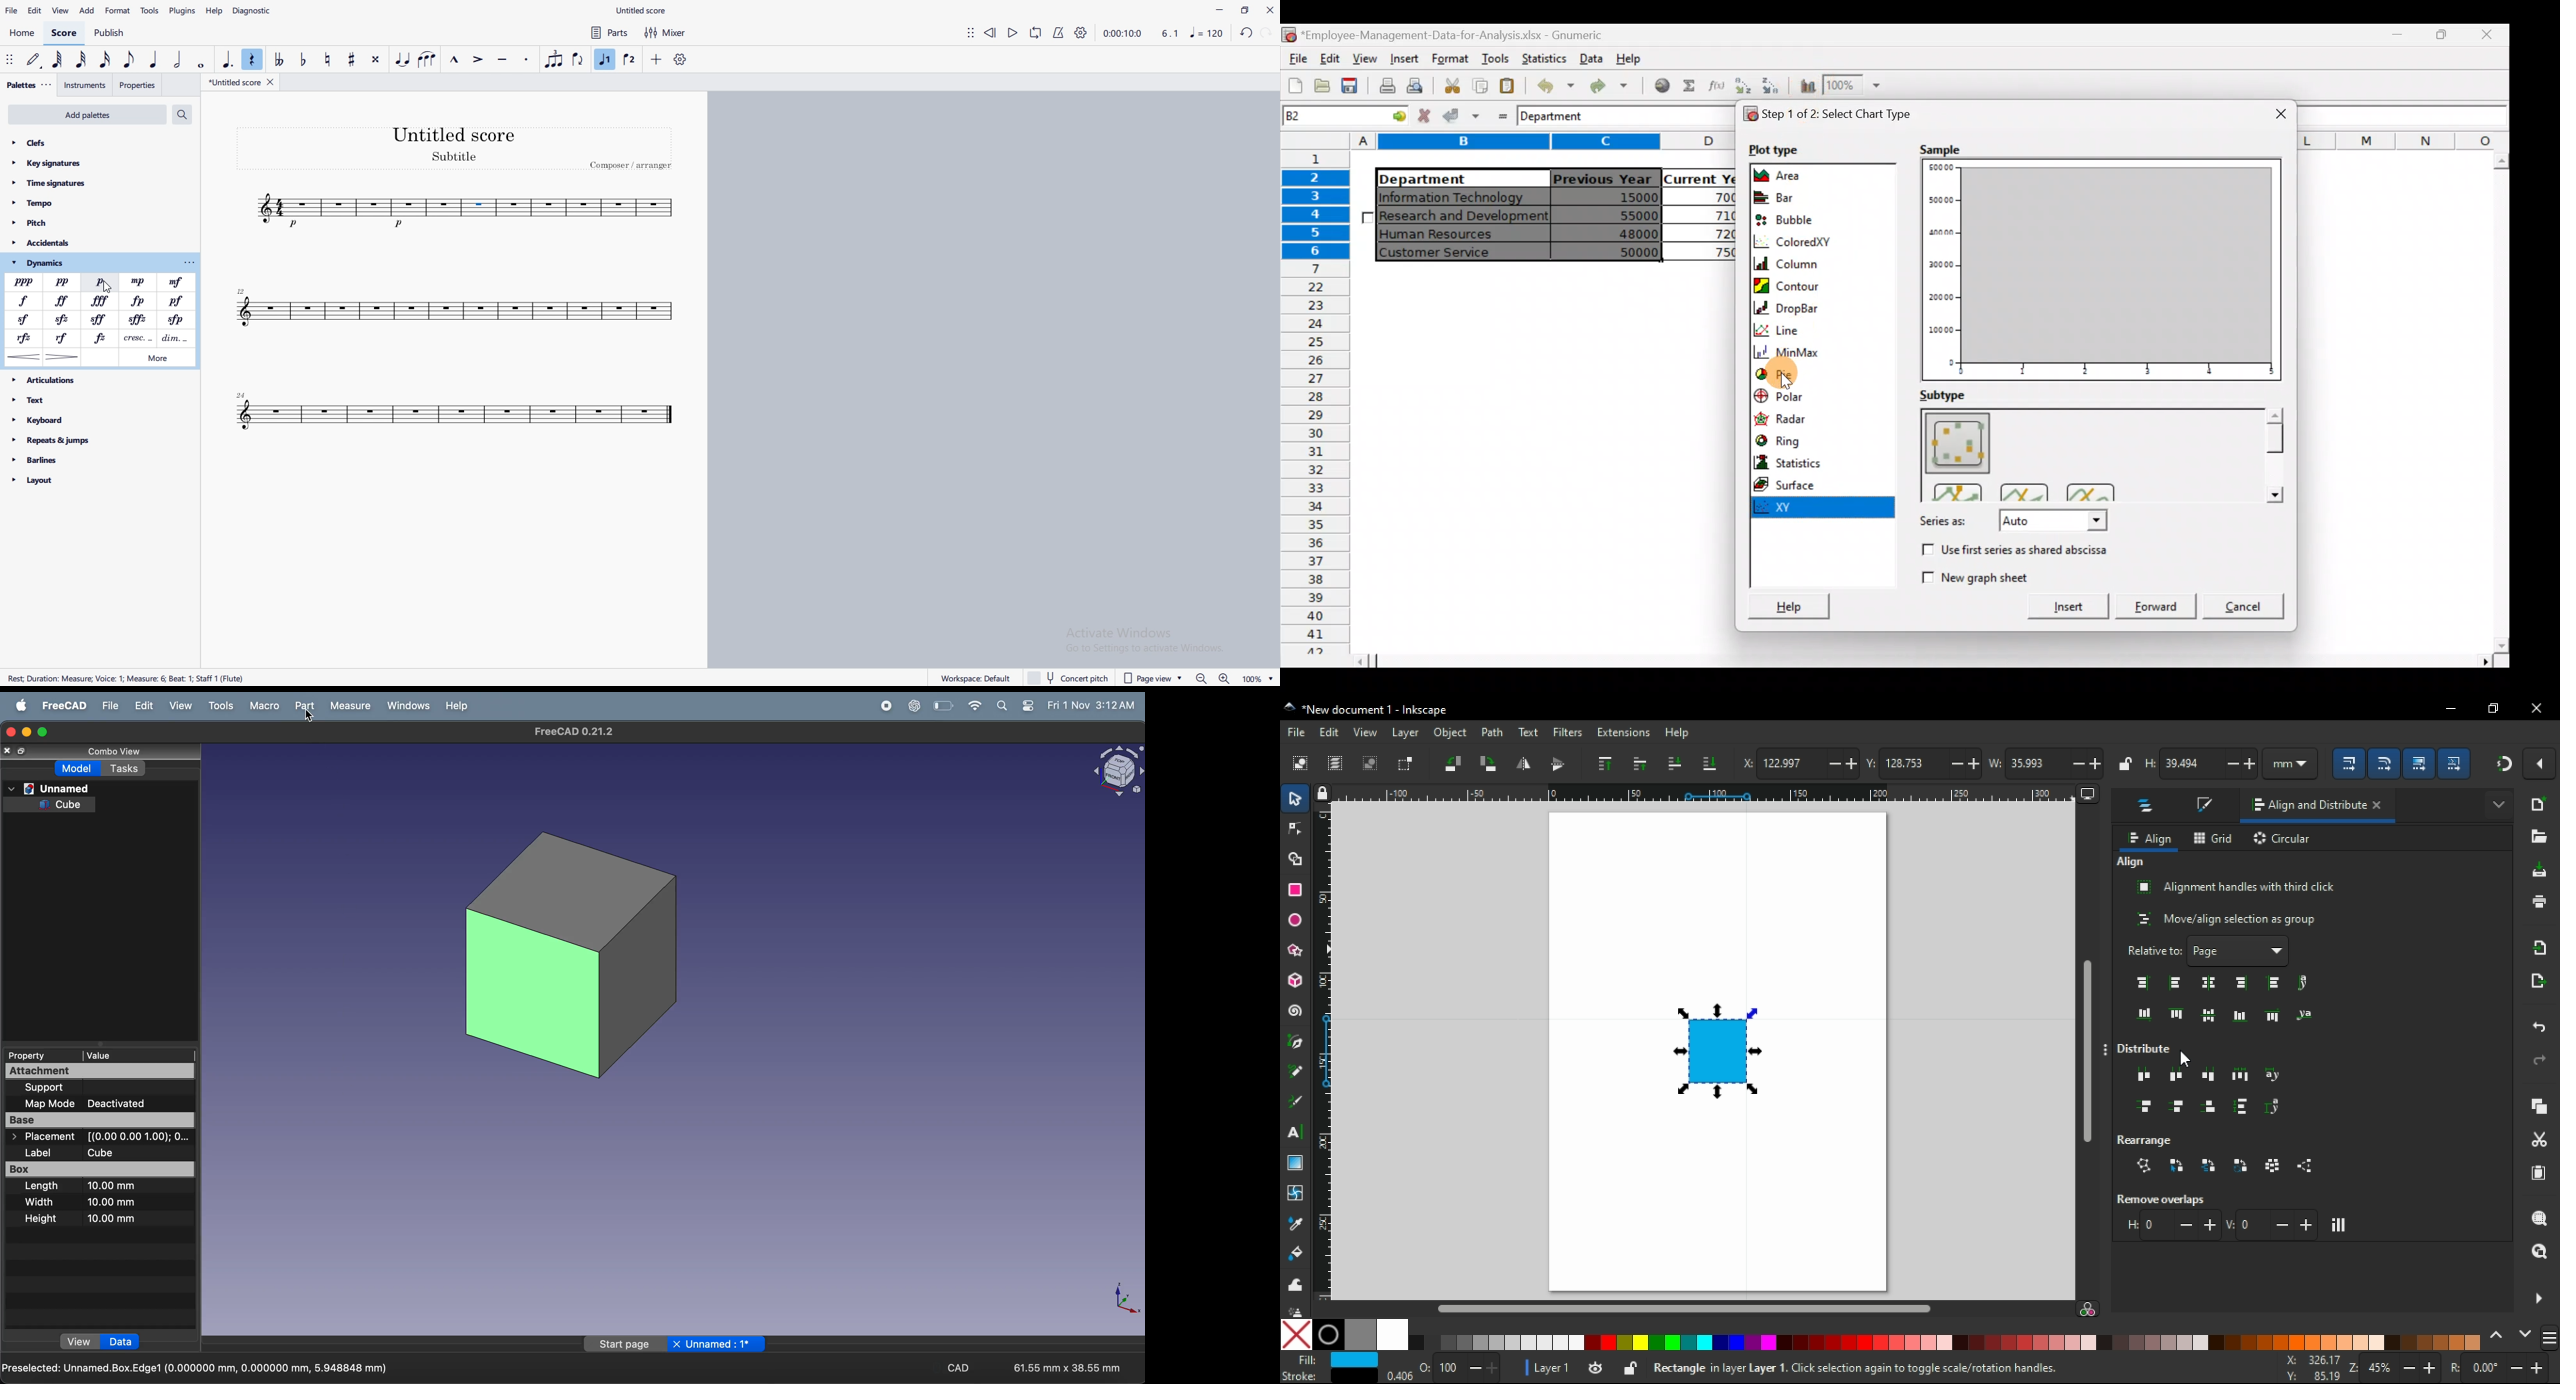 This screenshot has height=1400, width=2576. What do you see at coordinates (2207, 806) in the screenshot?
I see `fill and stroke` at bounding box center [2207, 806].